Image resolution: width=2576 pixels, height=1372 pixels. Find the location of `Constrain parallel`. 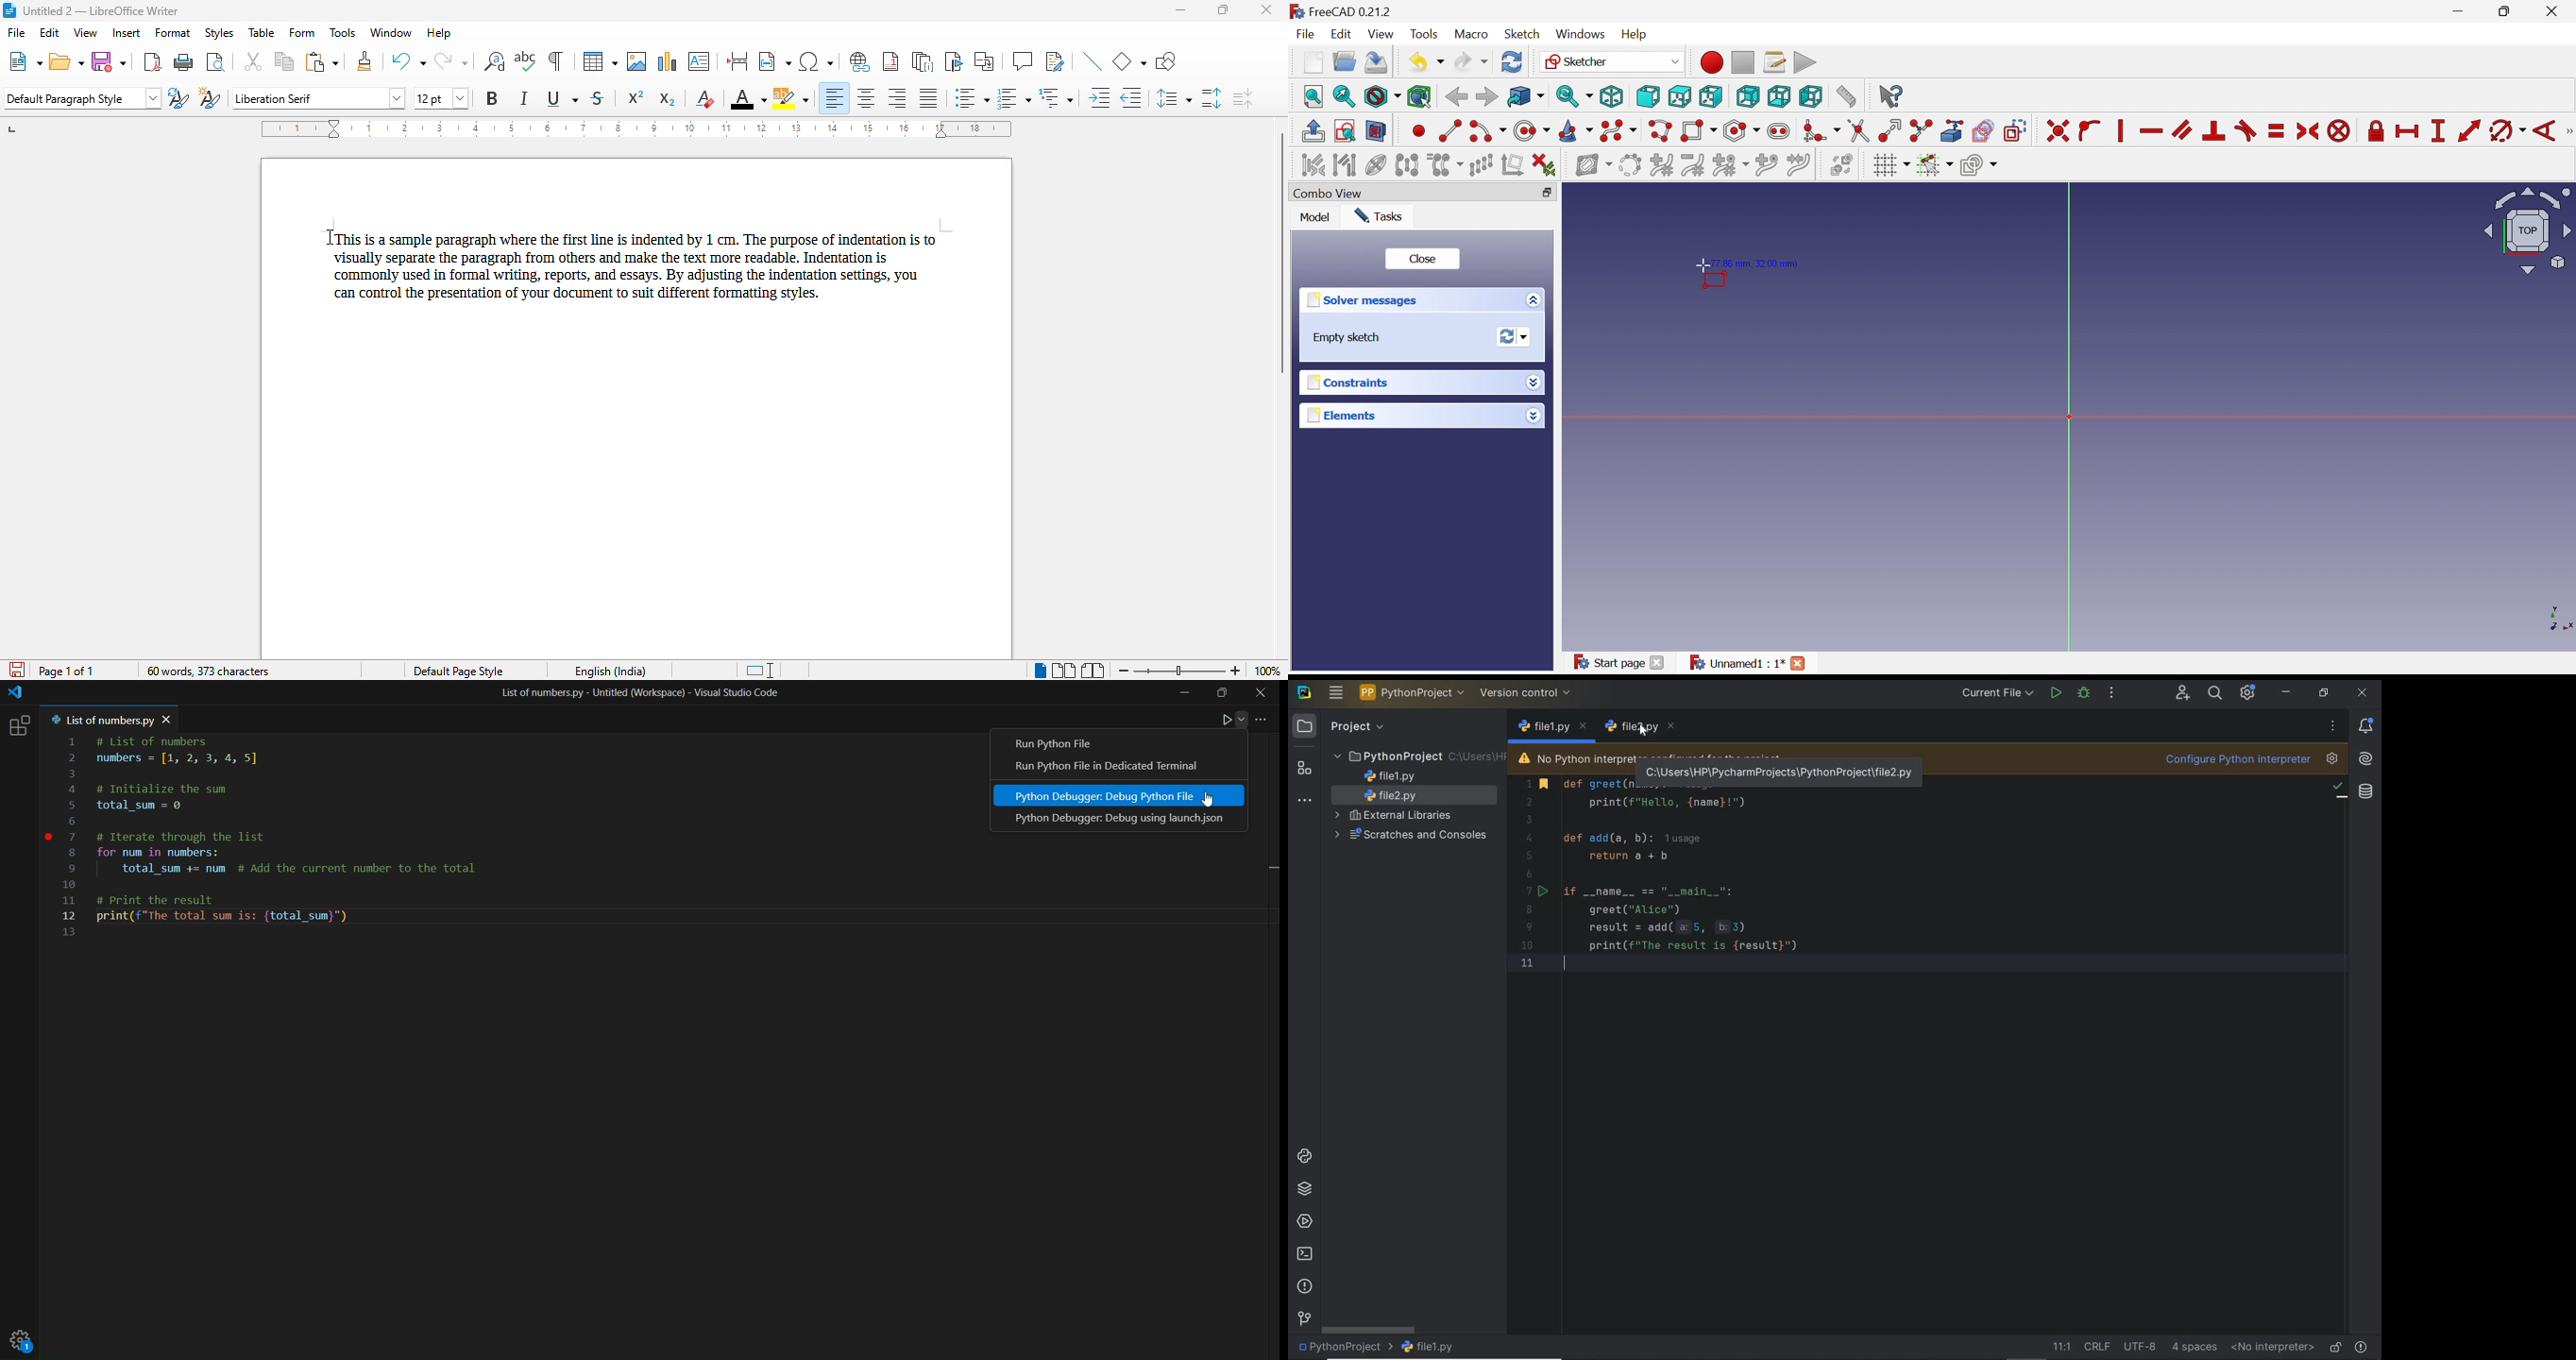

Constrain parallel is located at coordinates (2182, 129).